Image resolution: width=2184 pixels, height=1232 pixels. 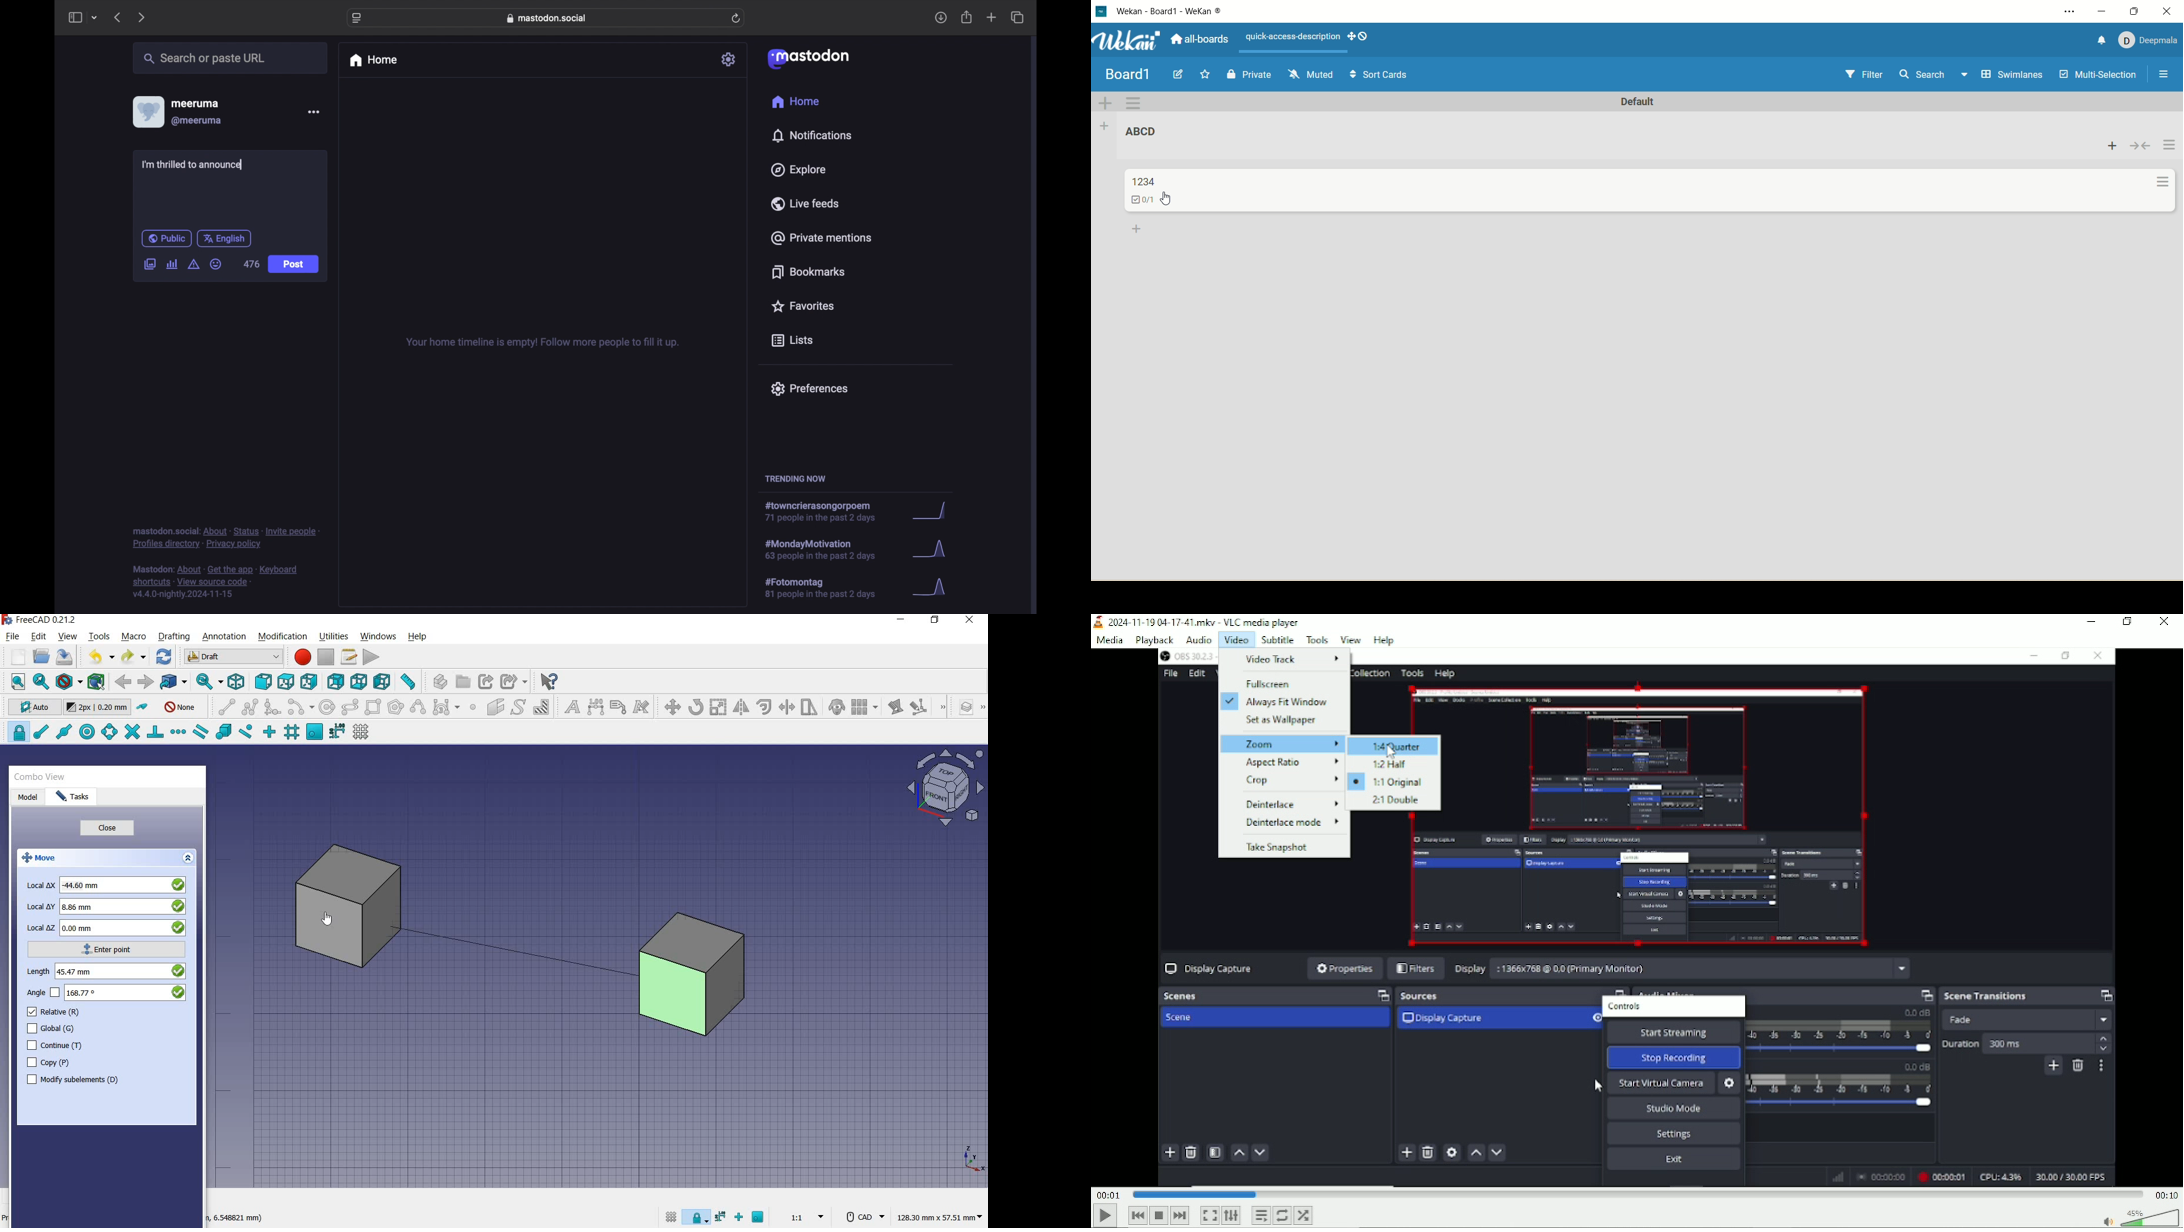 I want to click on board1, so click(x=1130, y=76).